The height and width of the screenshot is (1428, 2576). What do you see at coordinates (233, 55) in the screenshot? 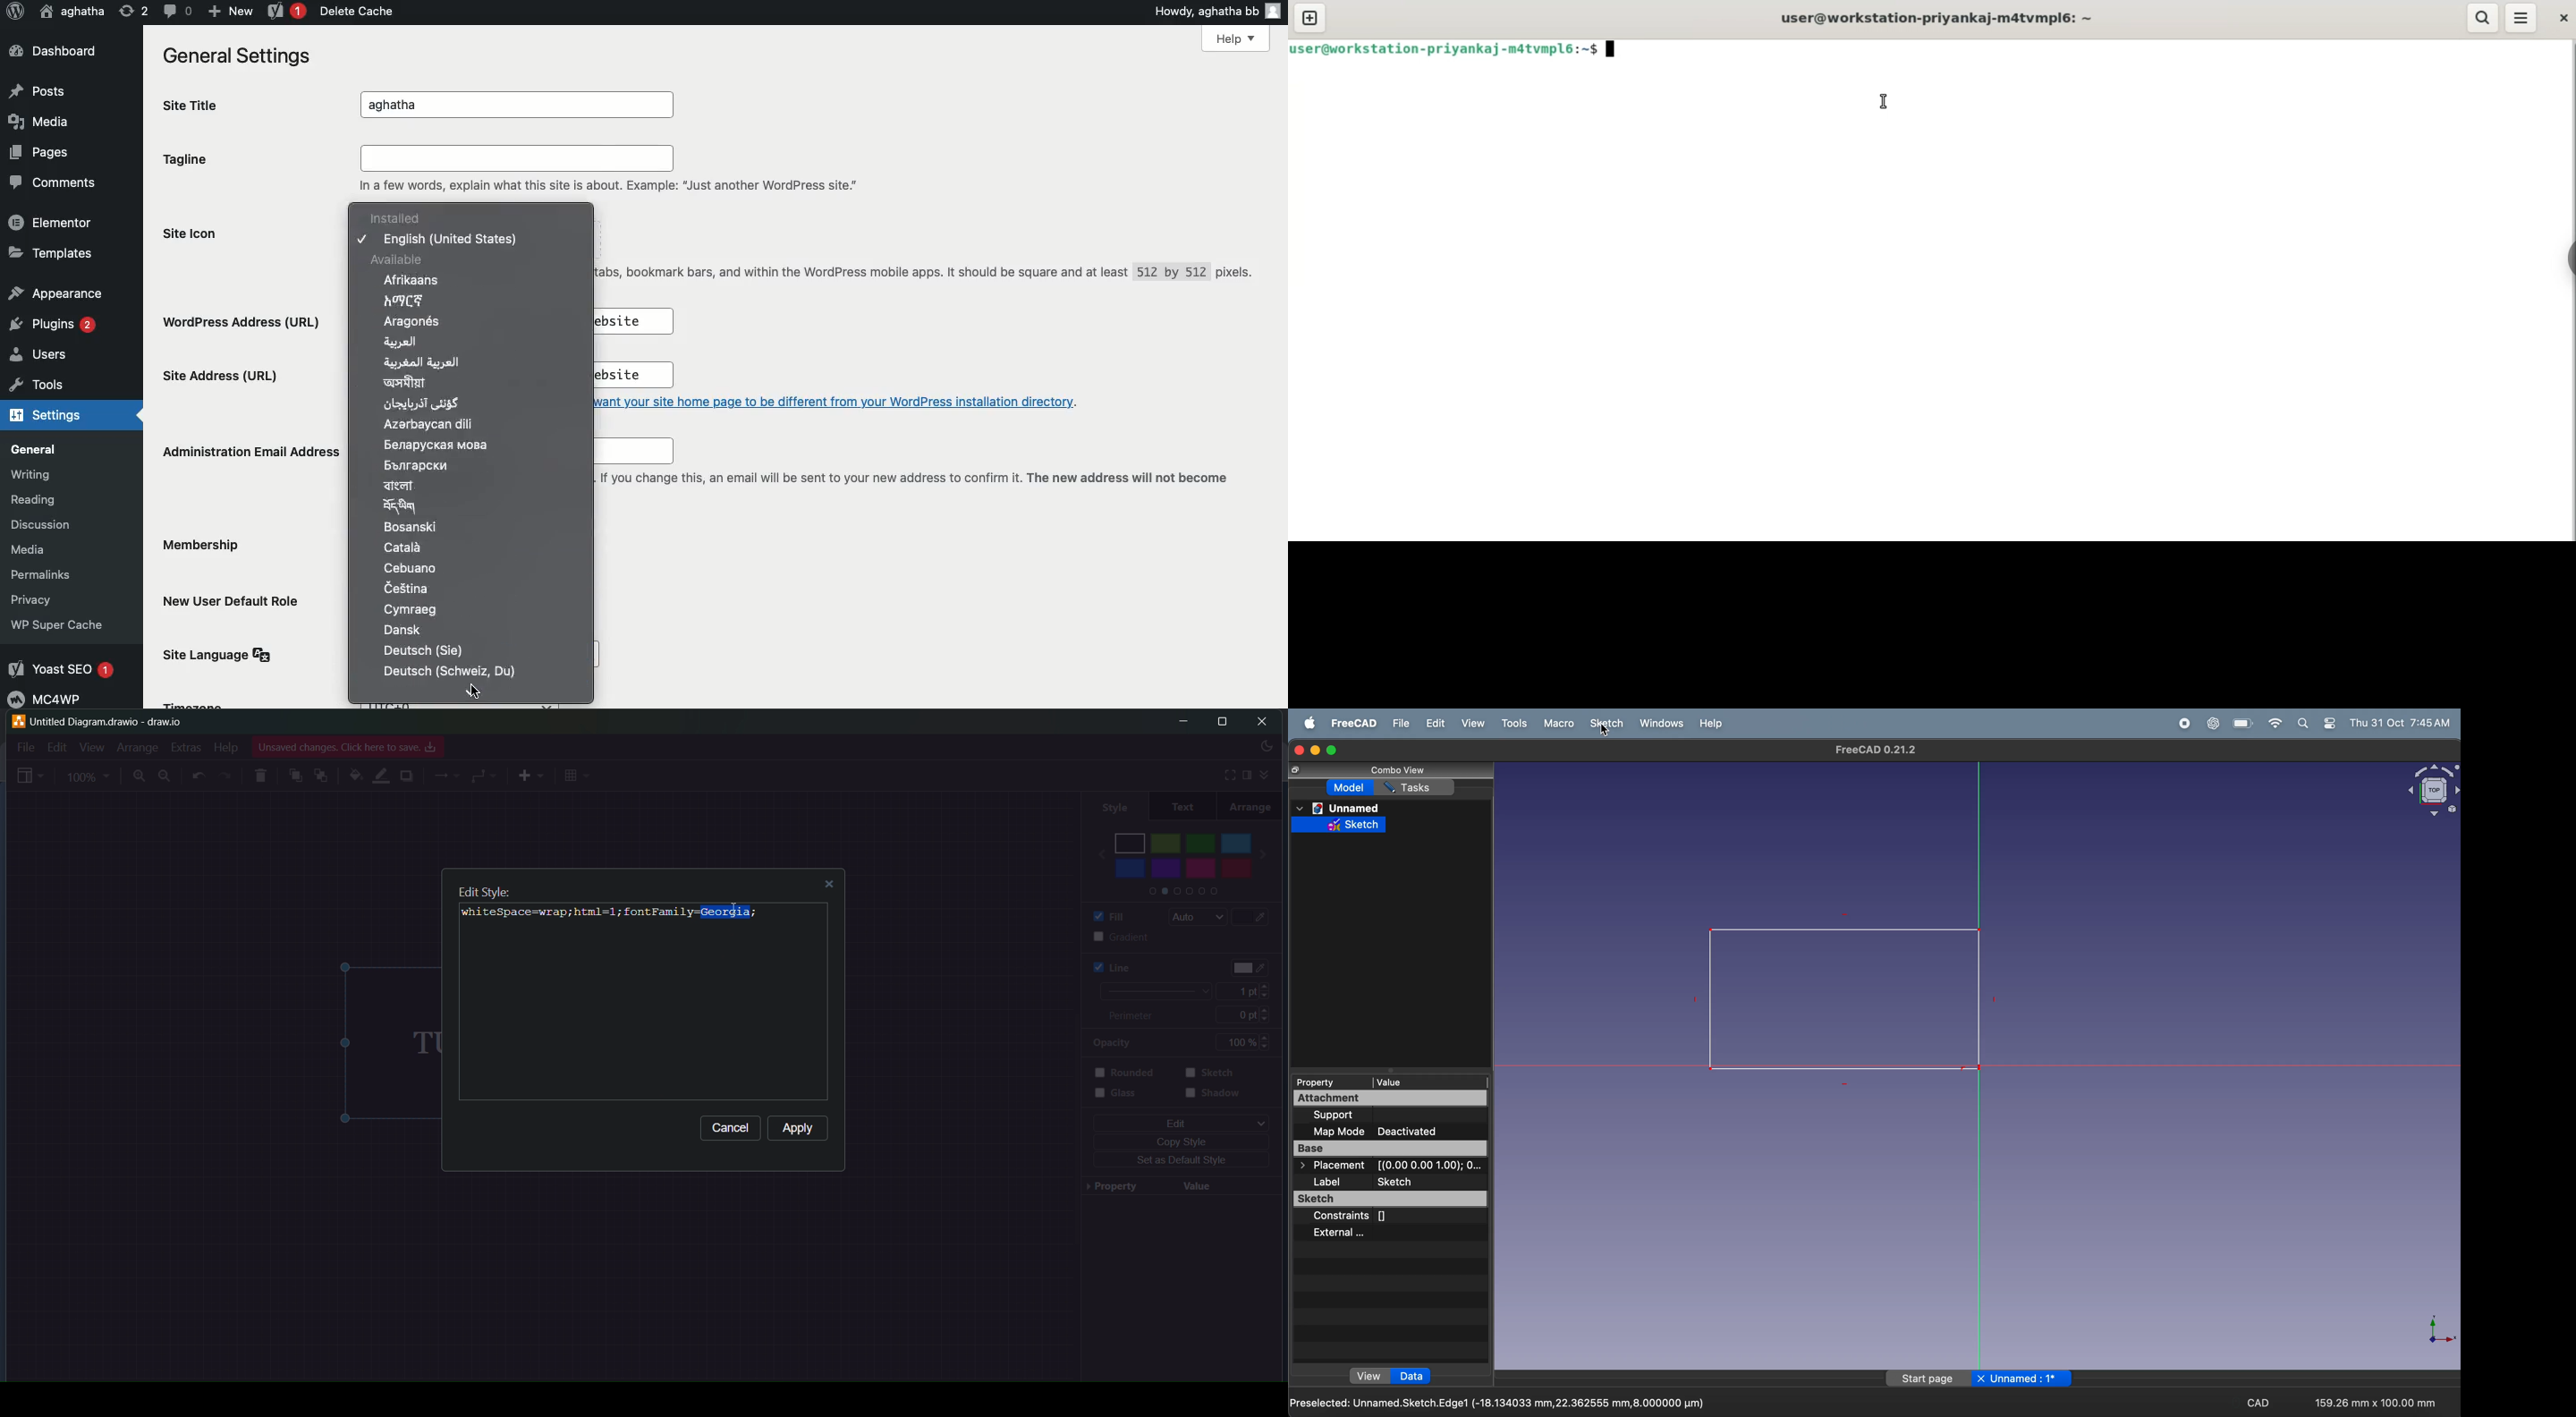
I see `General settings` at bounding box center [233, 55].